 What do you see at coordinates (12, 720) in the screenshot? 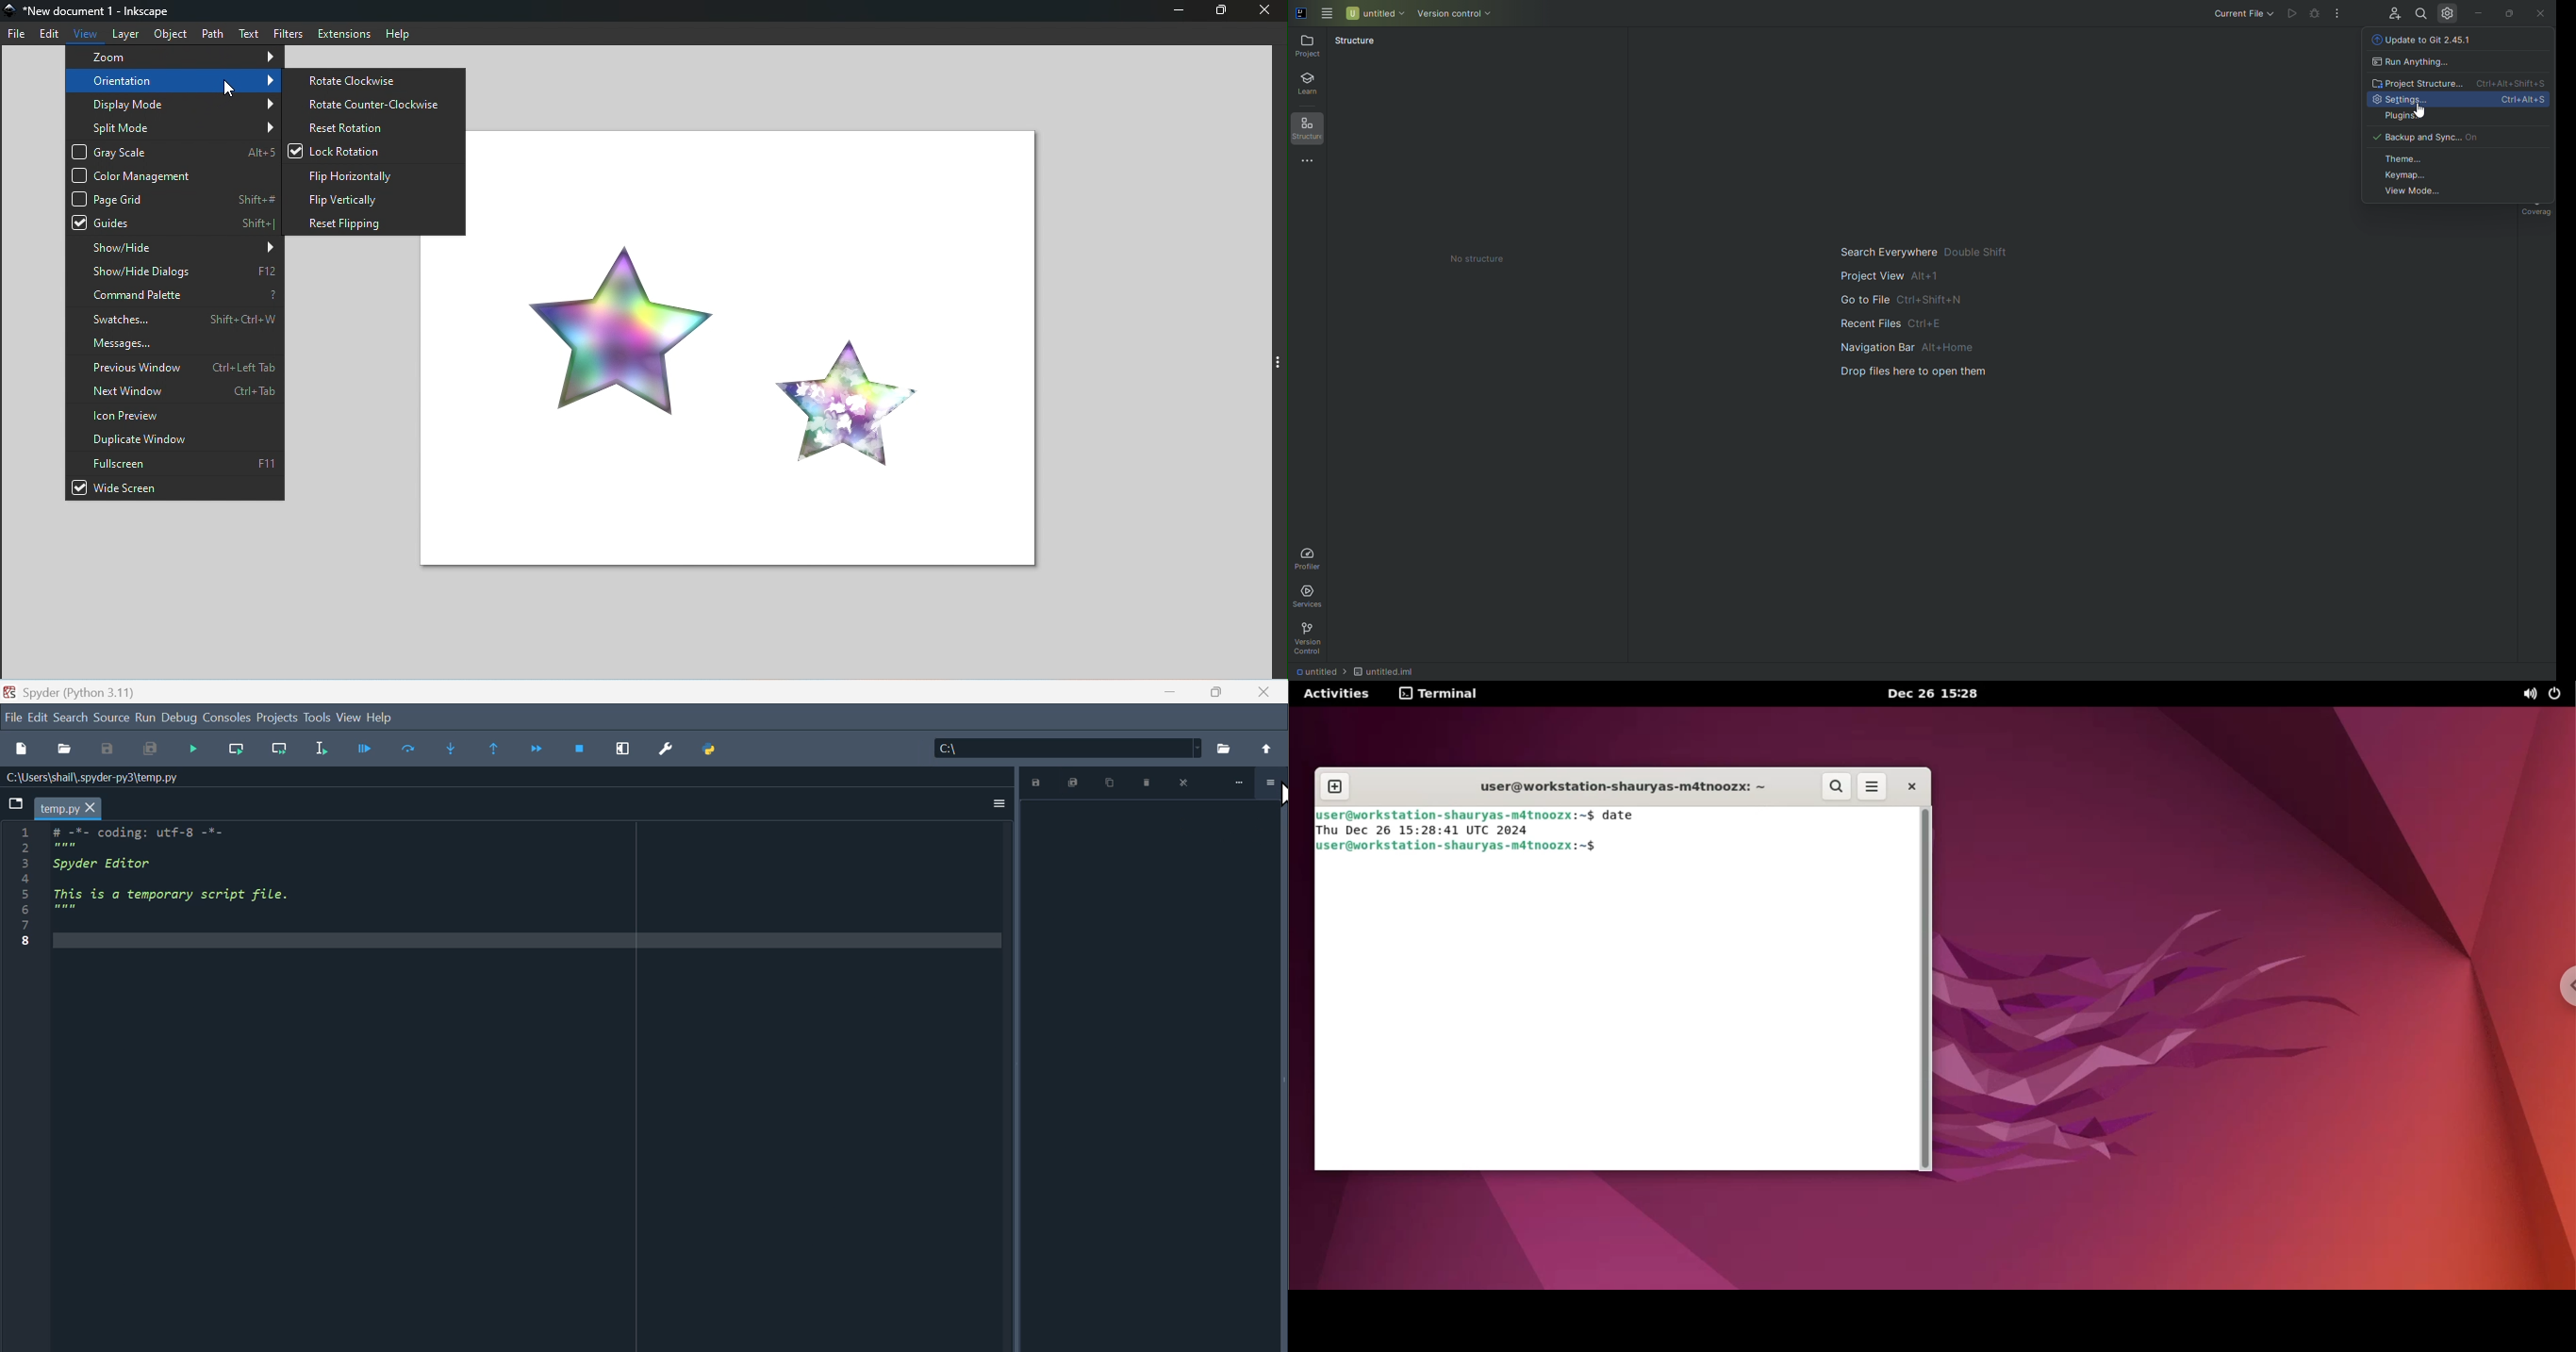
I see `File` at bounding box center [12, 720].